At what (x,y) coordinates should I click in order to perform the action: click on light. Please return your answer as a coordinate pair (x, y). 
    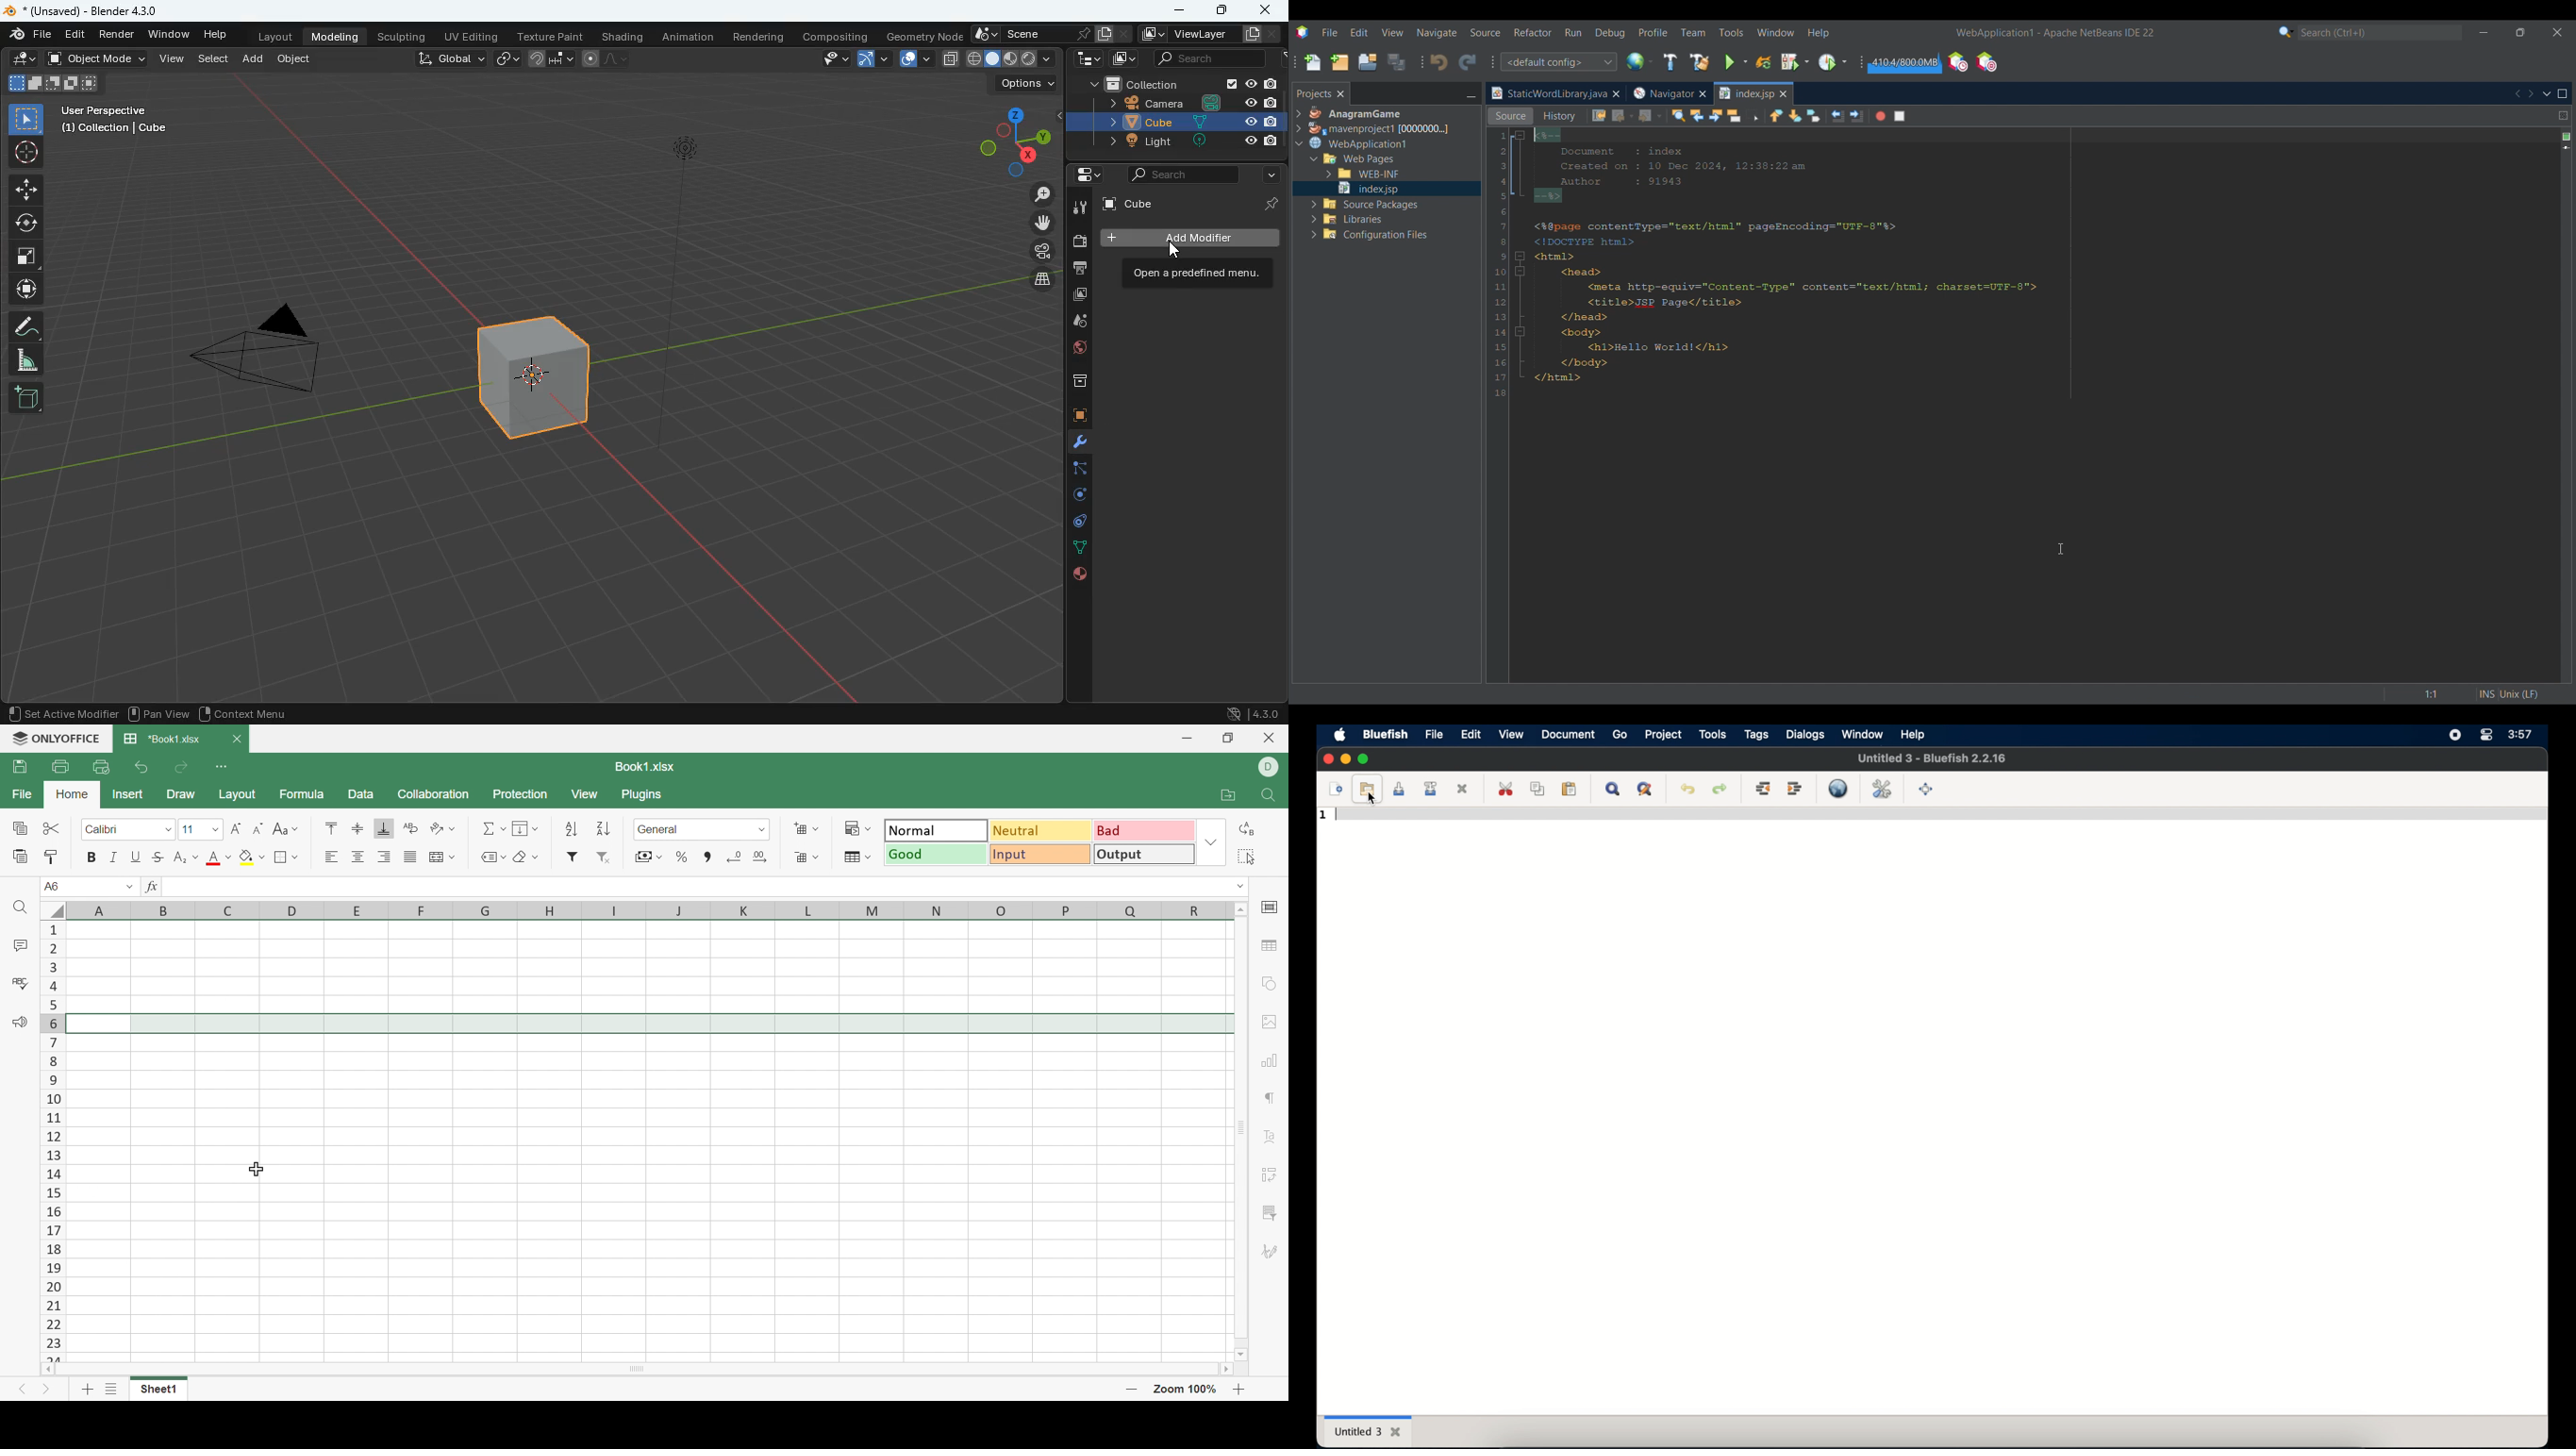
    Looking at the image, I should click on (686, 205).